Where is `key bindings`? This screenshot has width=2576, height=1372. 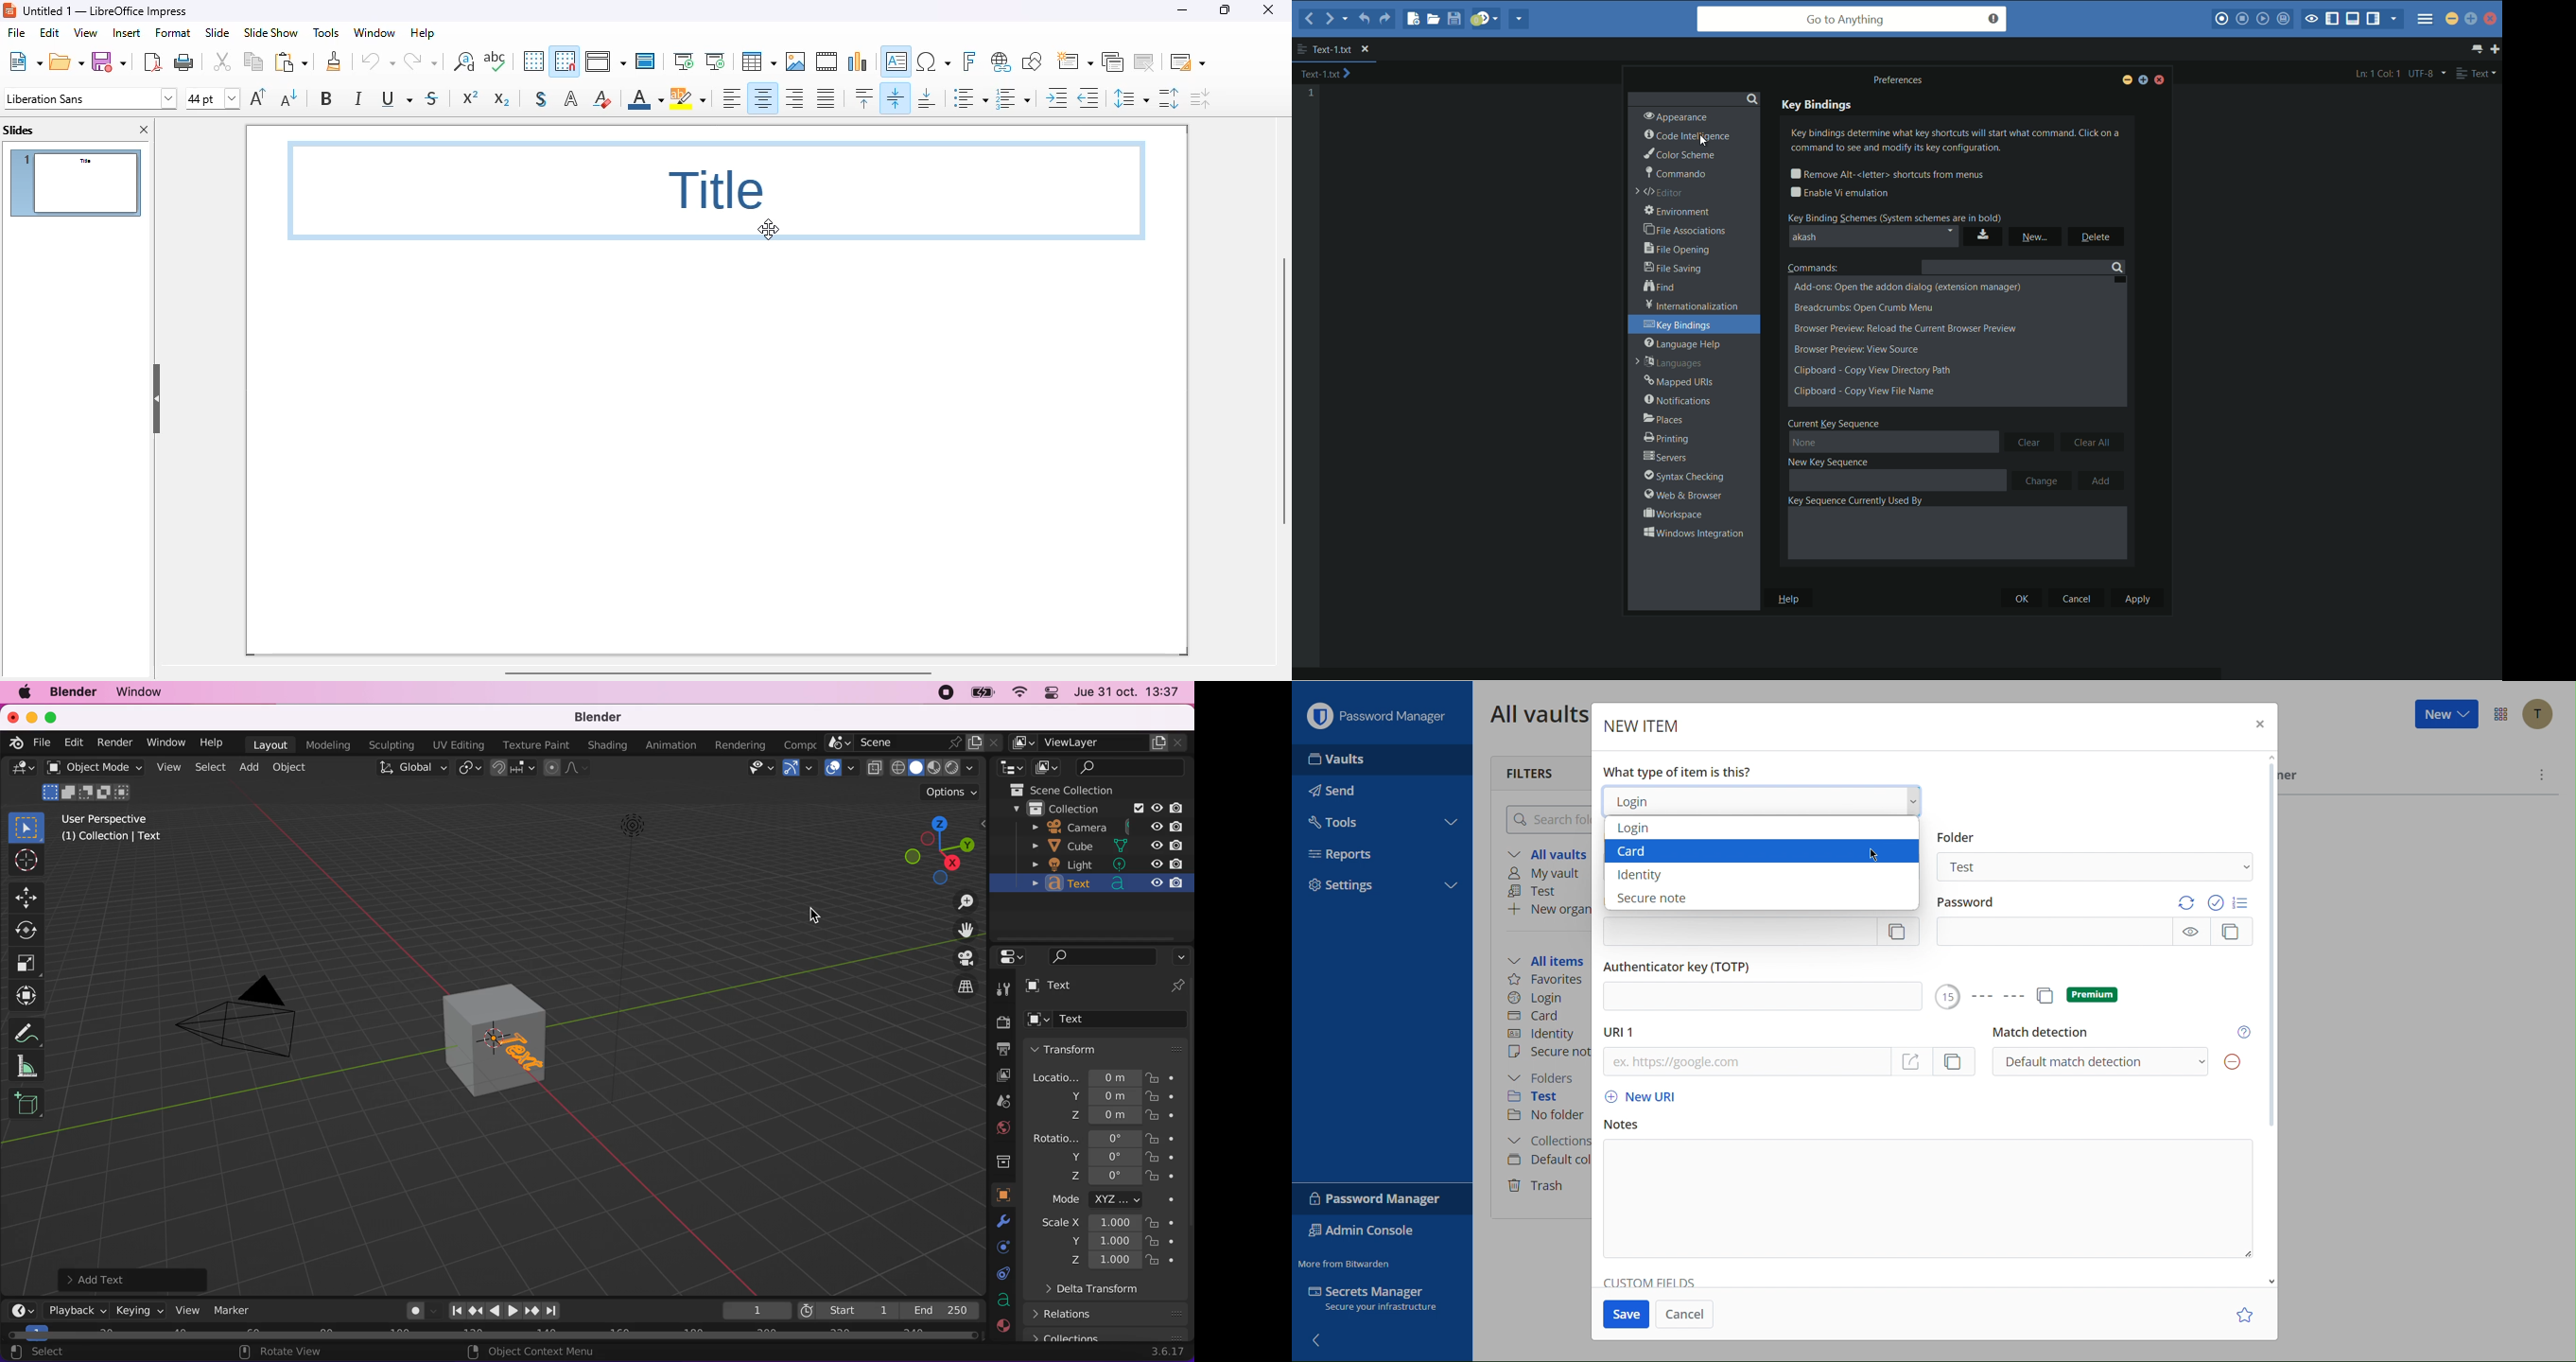
key bindings is located at coordinates (1817, 105).